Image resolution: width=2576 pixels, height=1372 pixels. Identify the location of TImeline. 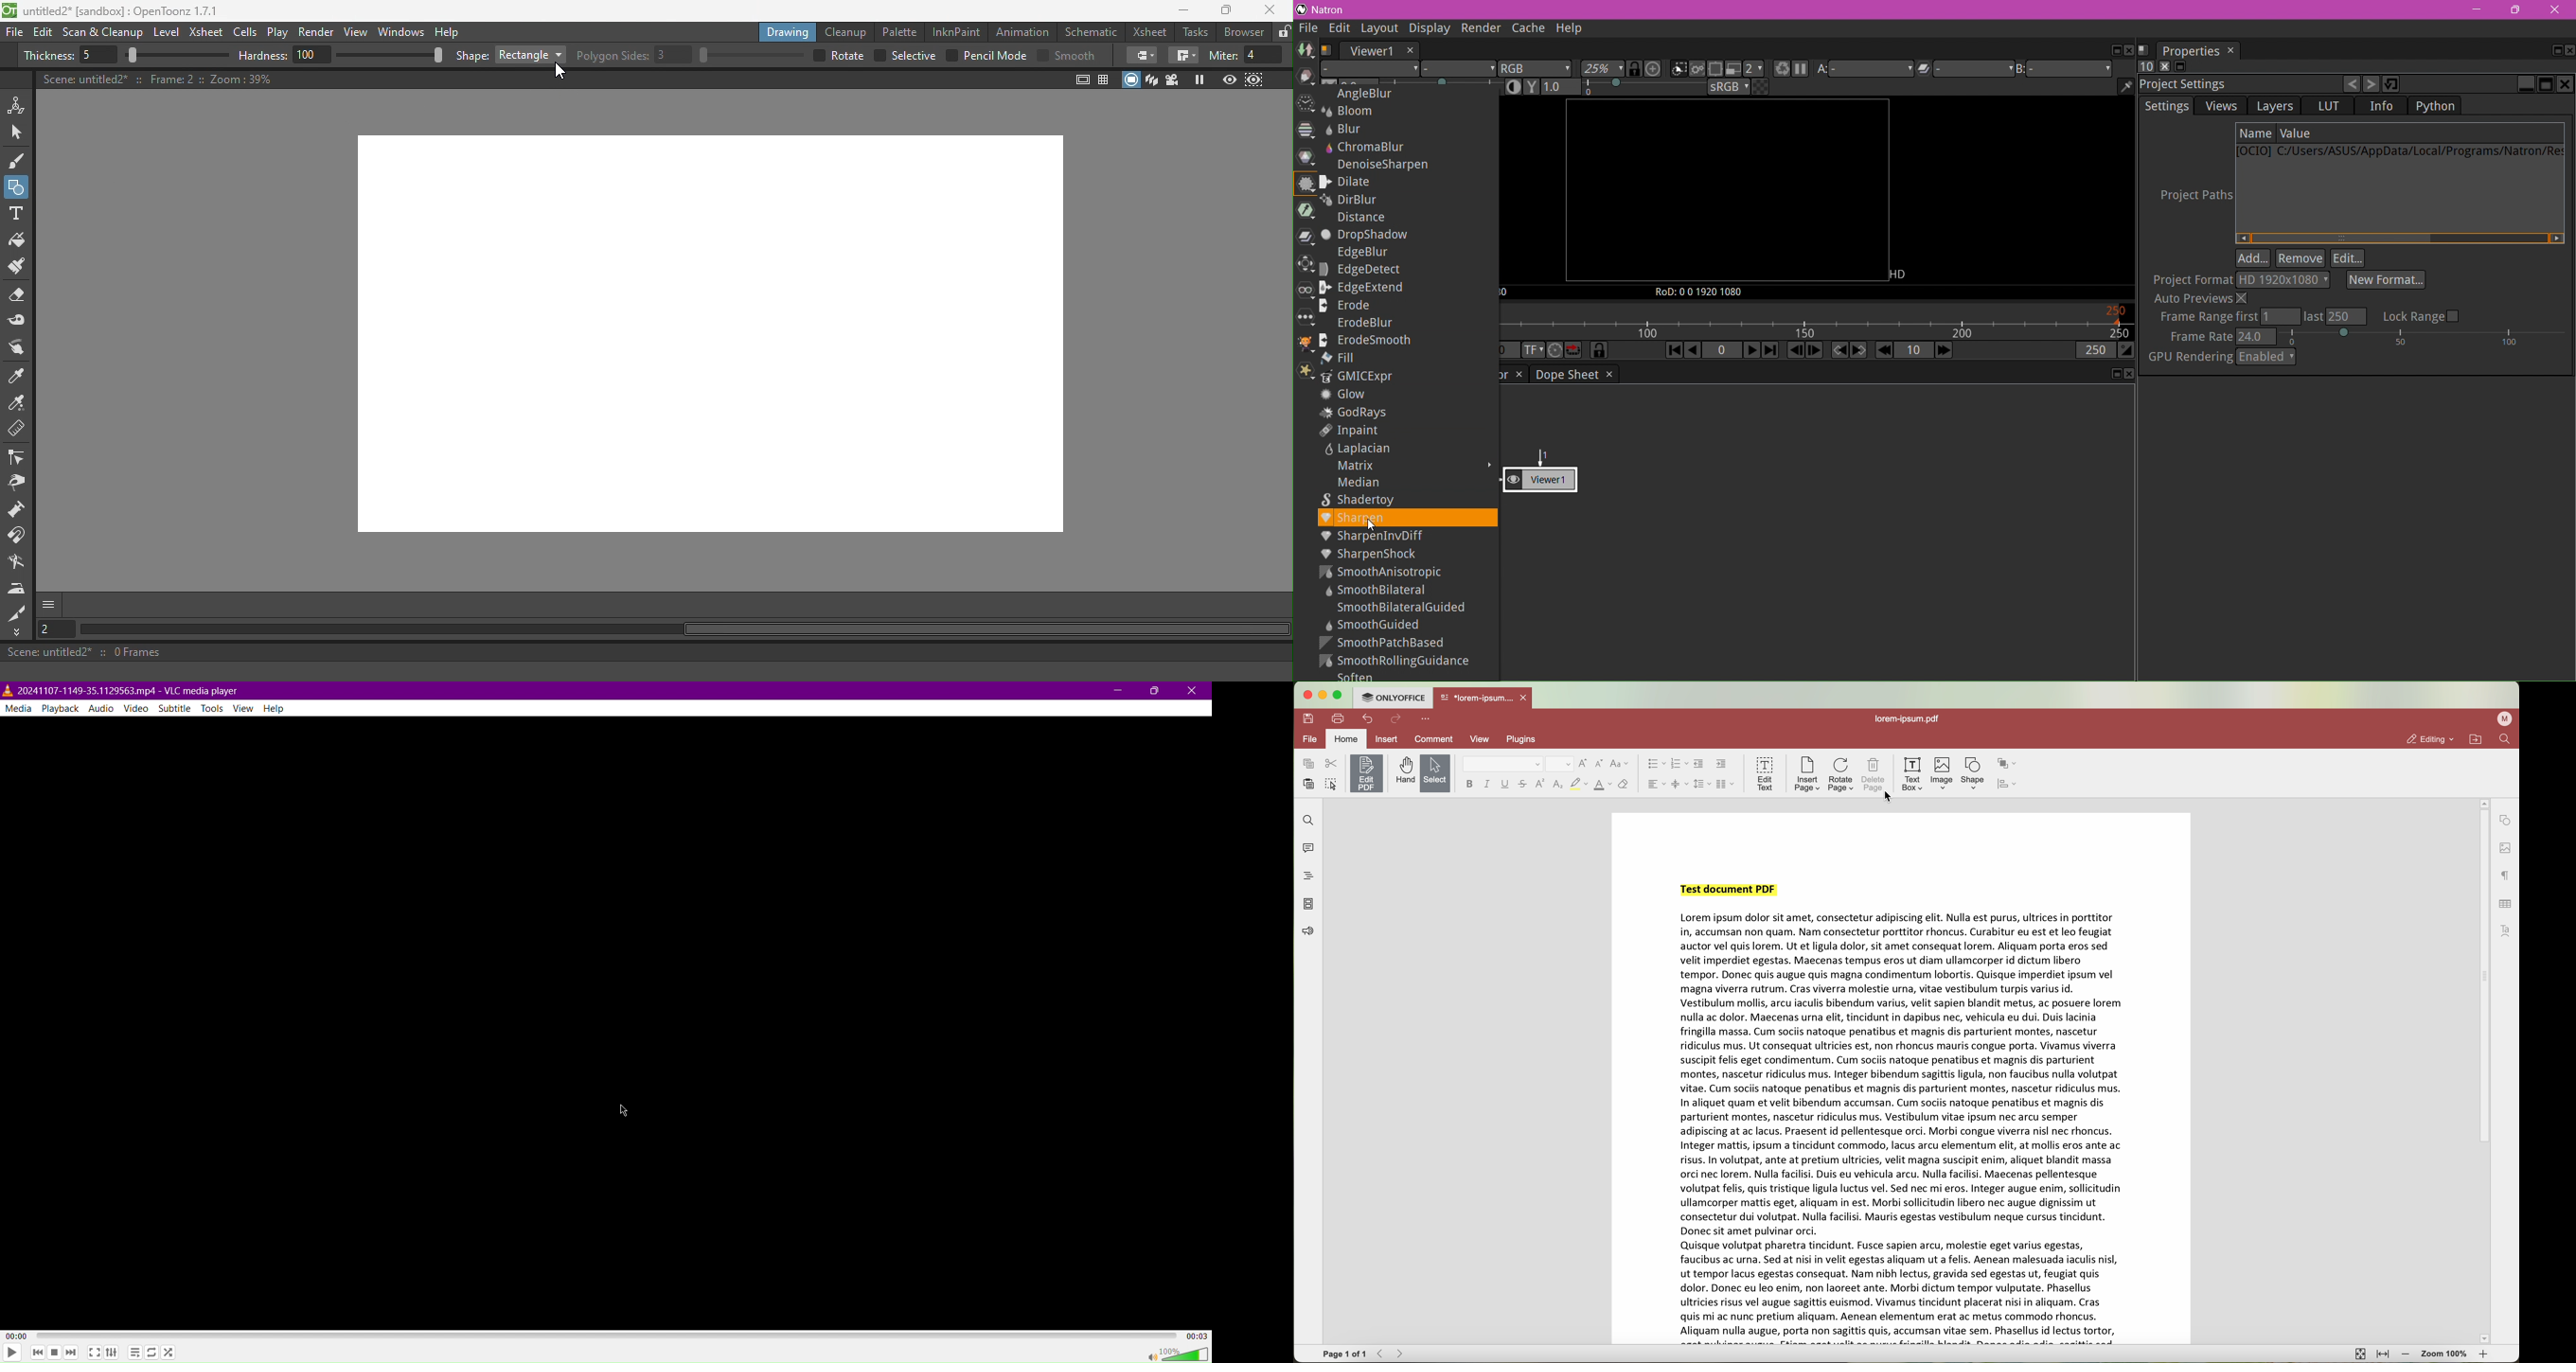
(608, 1334).